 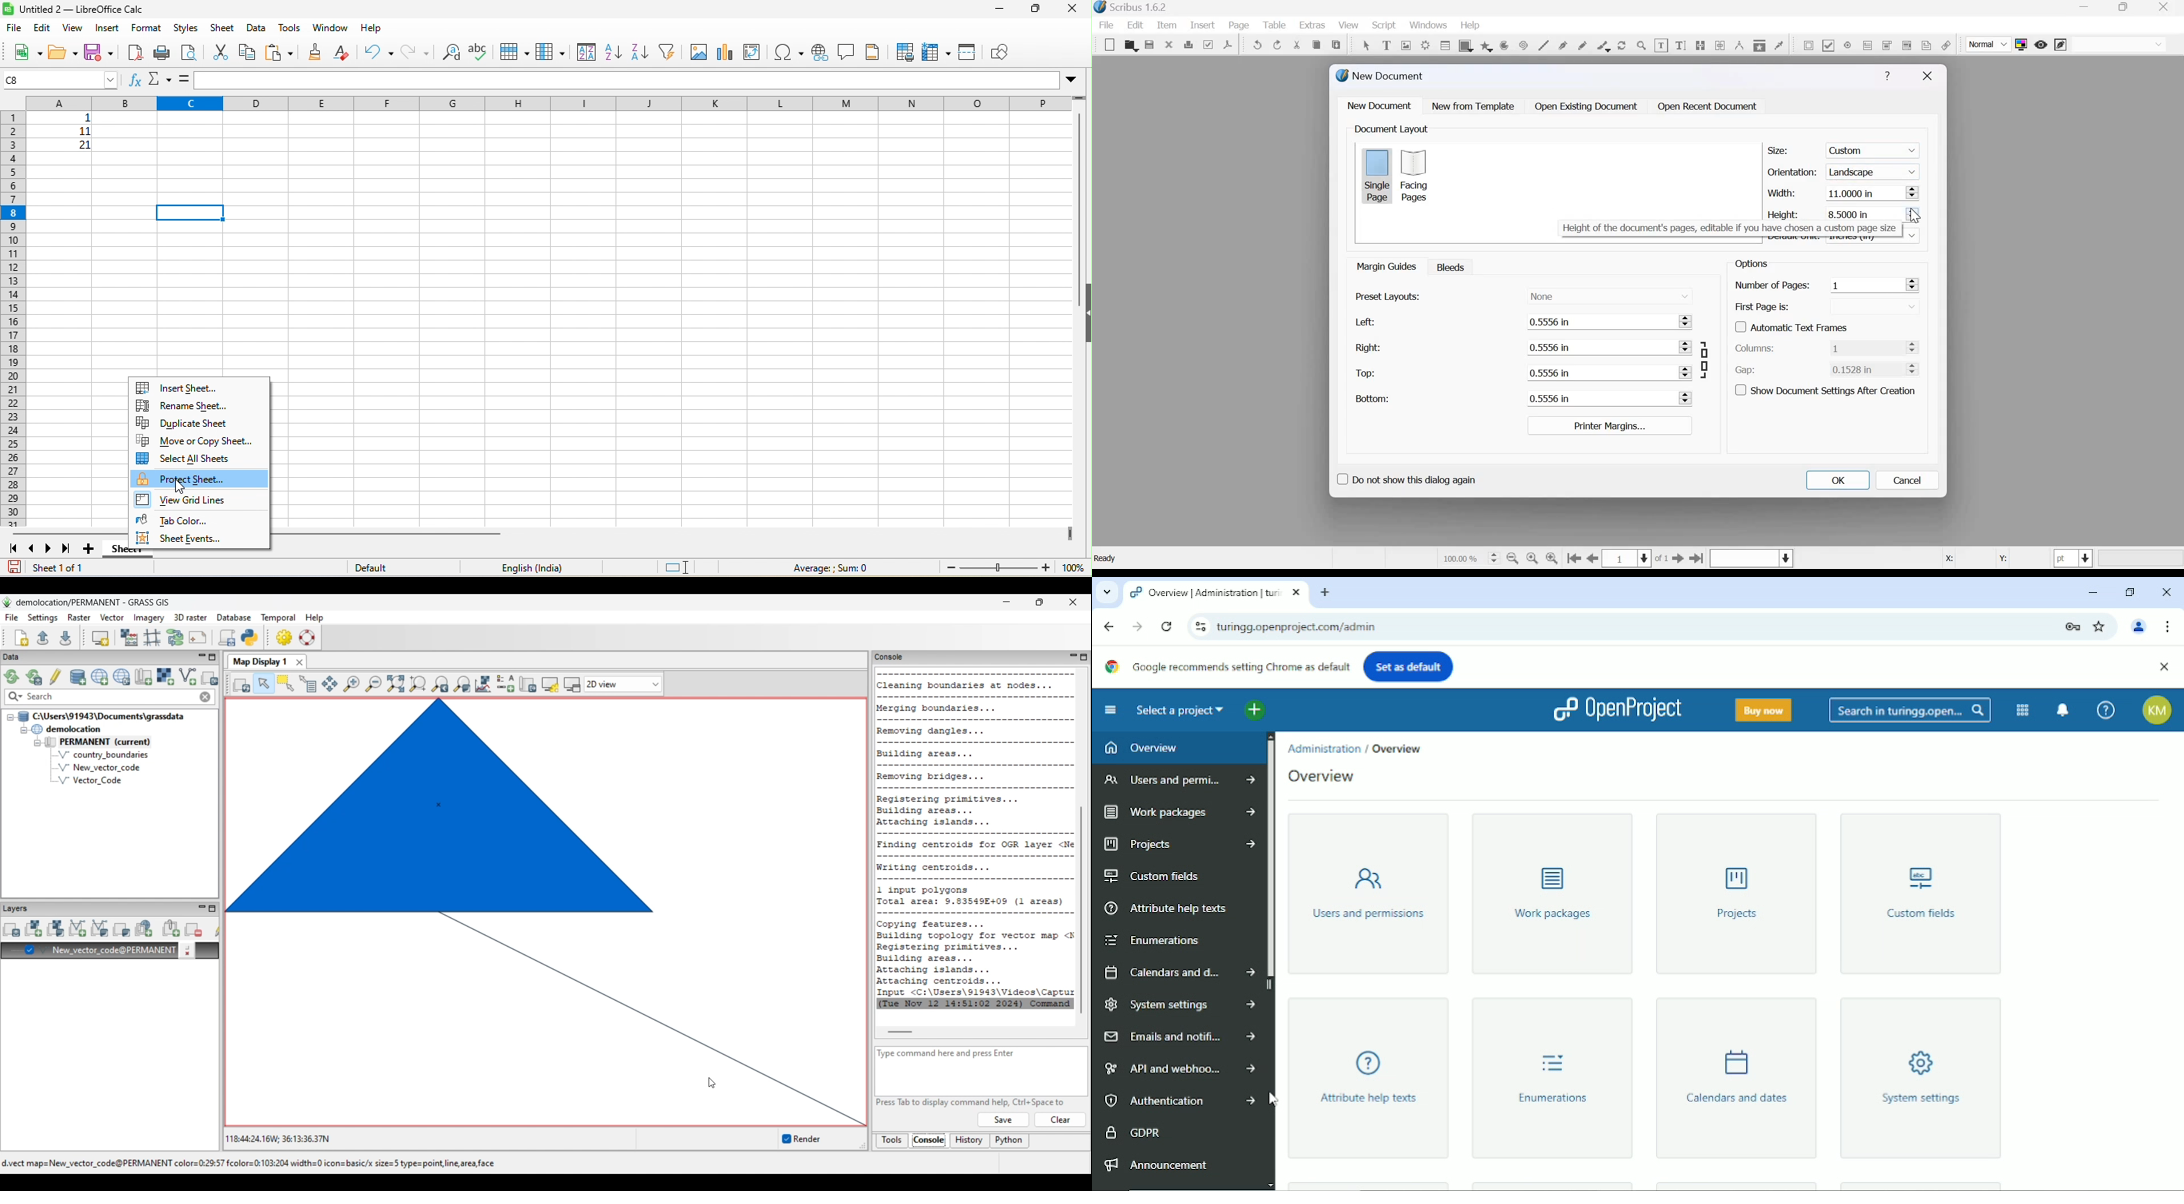 I want to click on zoom out by the stepping values in tool preferences, so click(x=1513, y=559).